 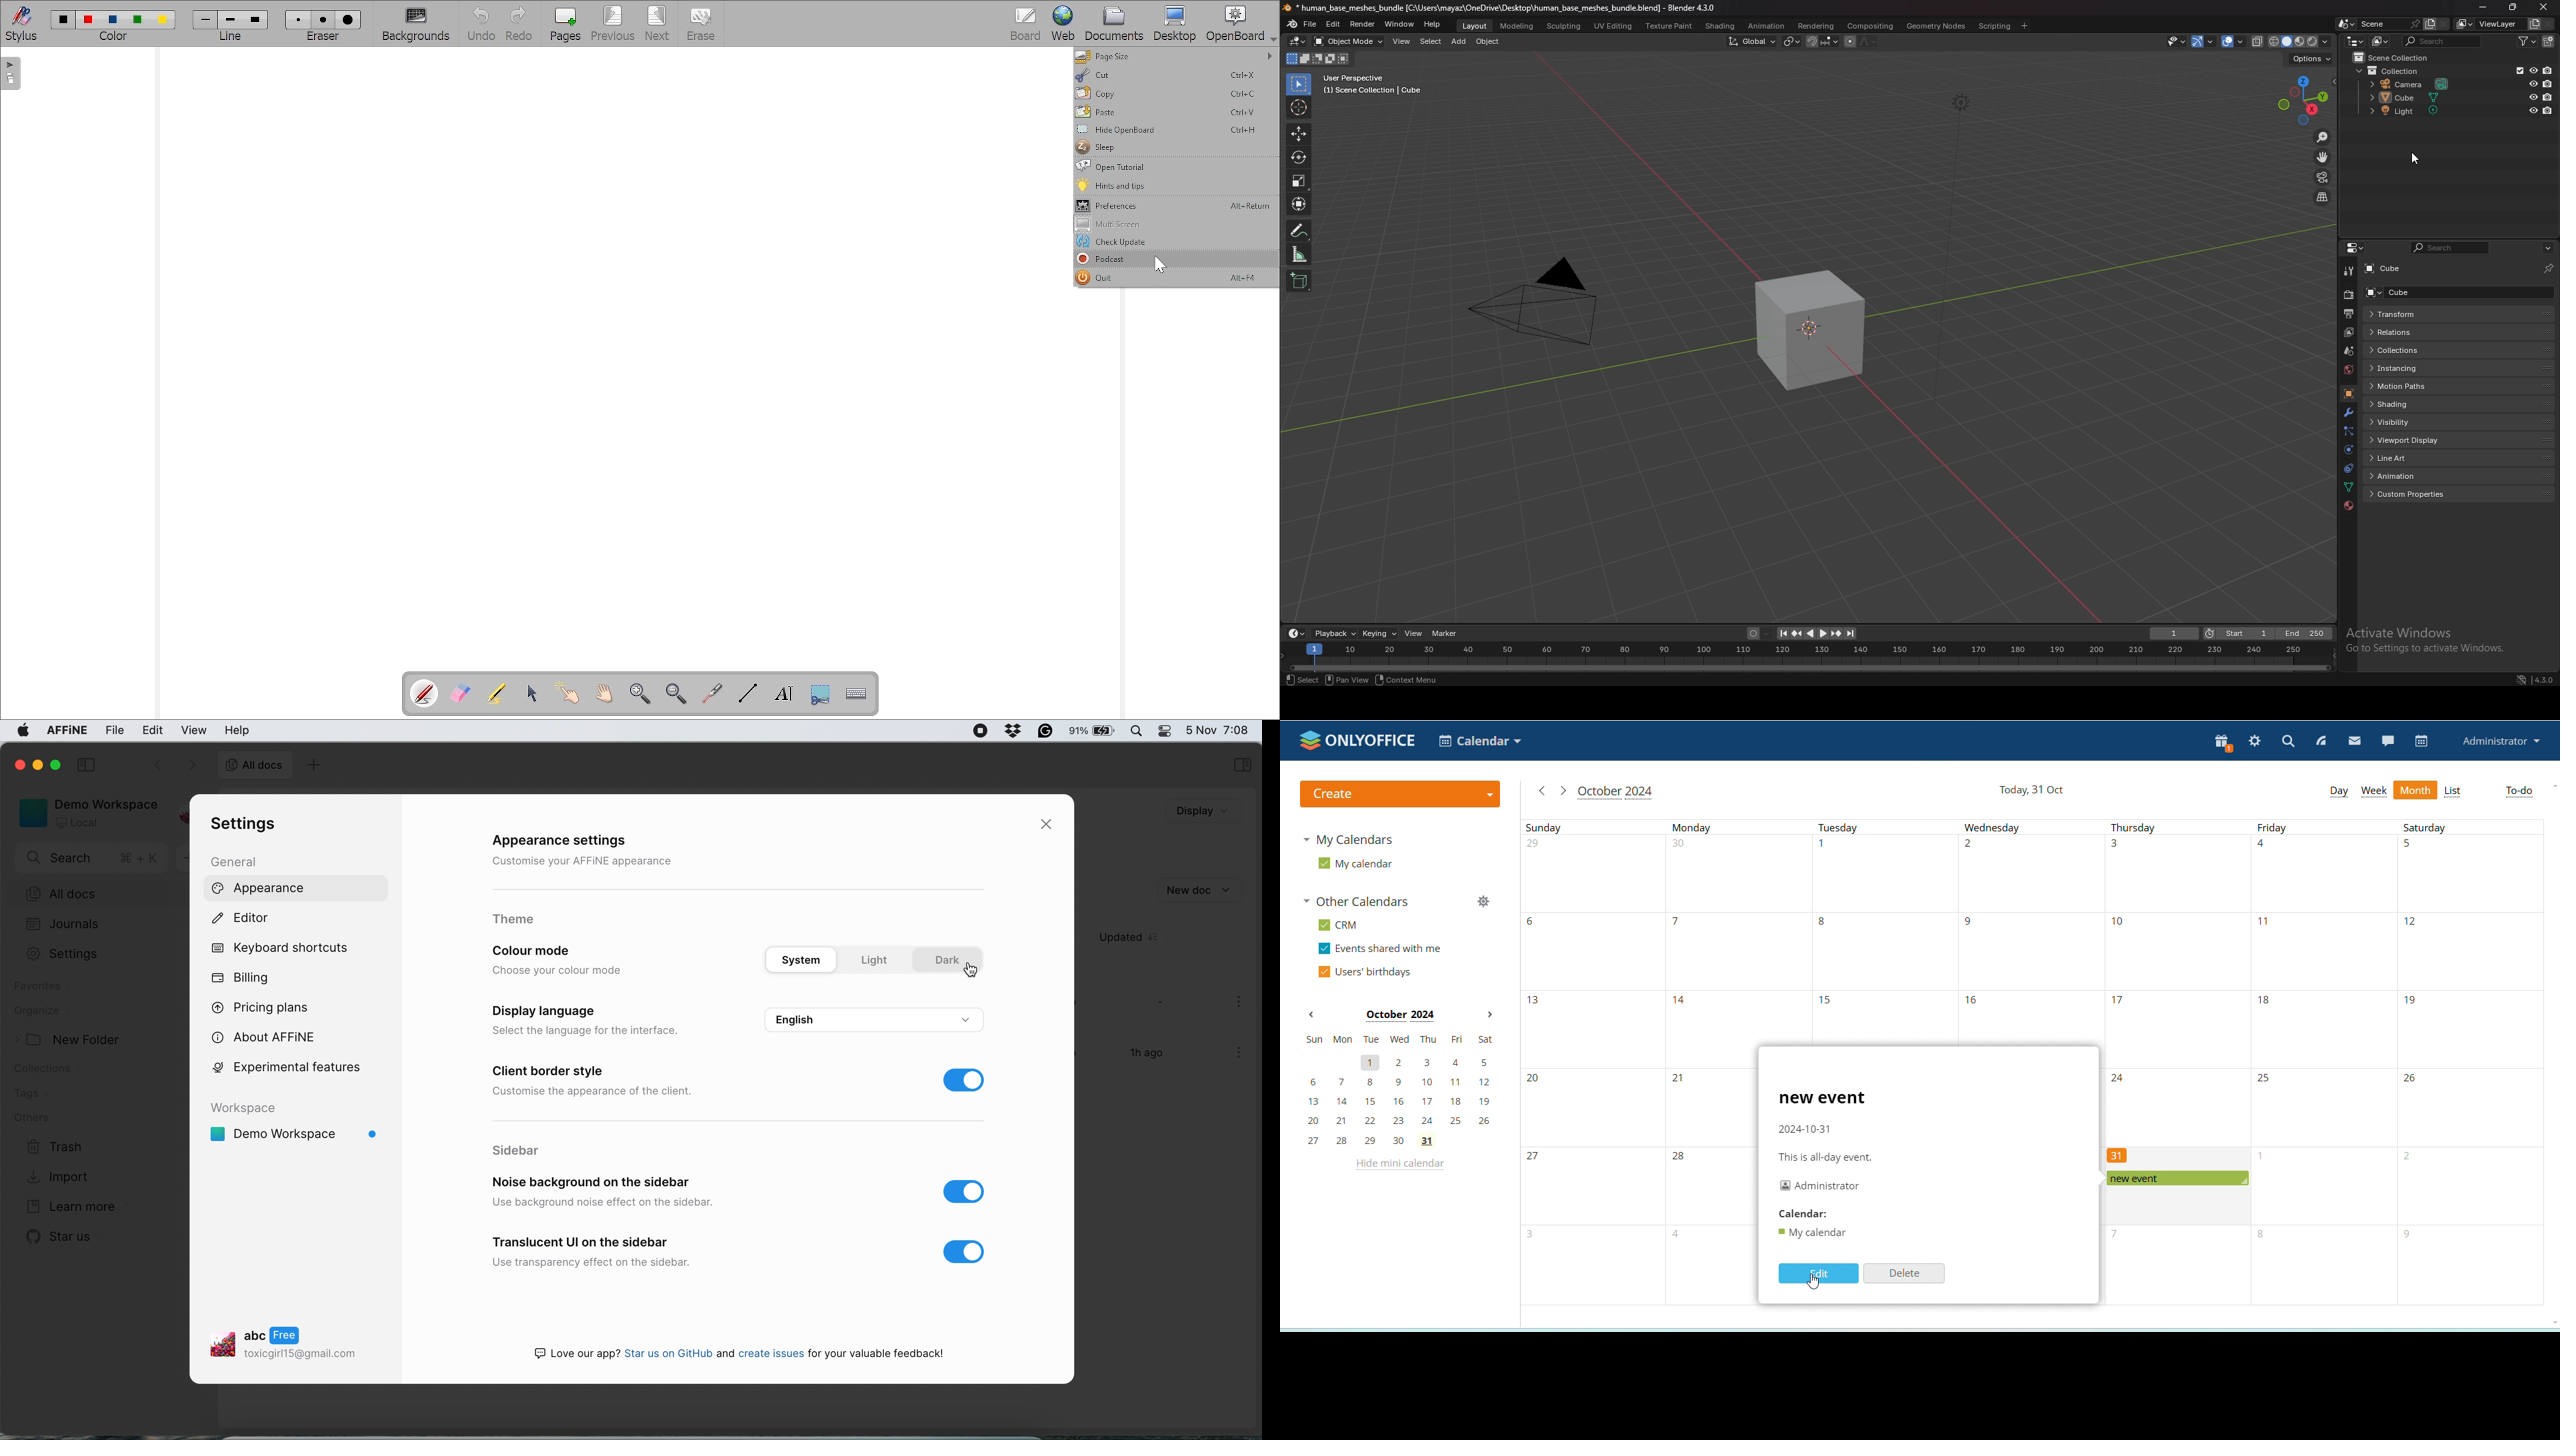 I want to click on custom properties, so click(x=2419, y=495).